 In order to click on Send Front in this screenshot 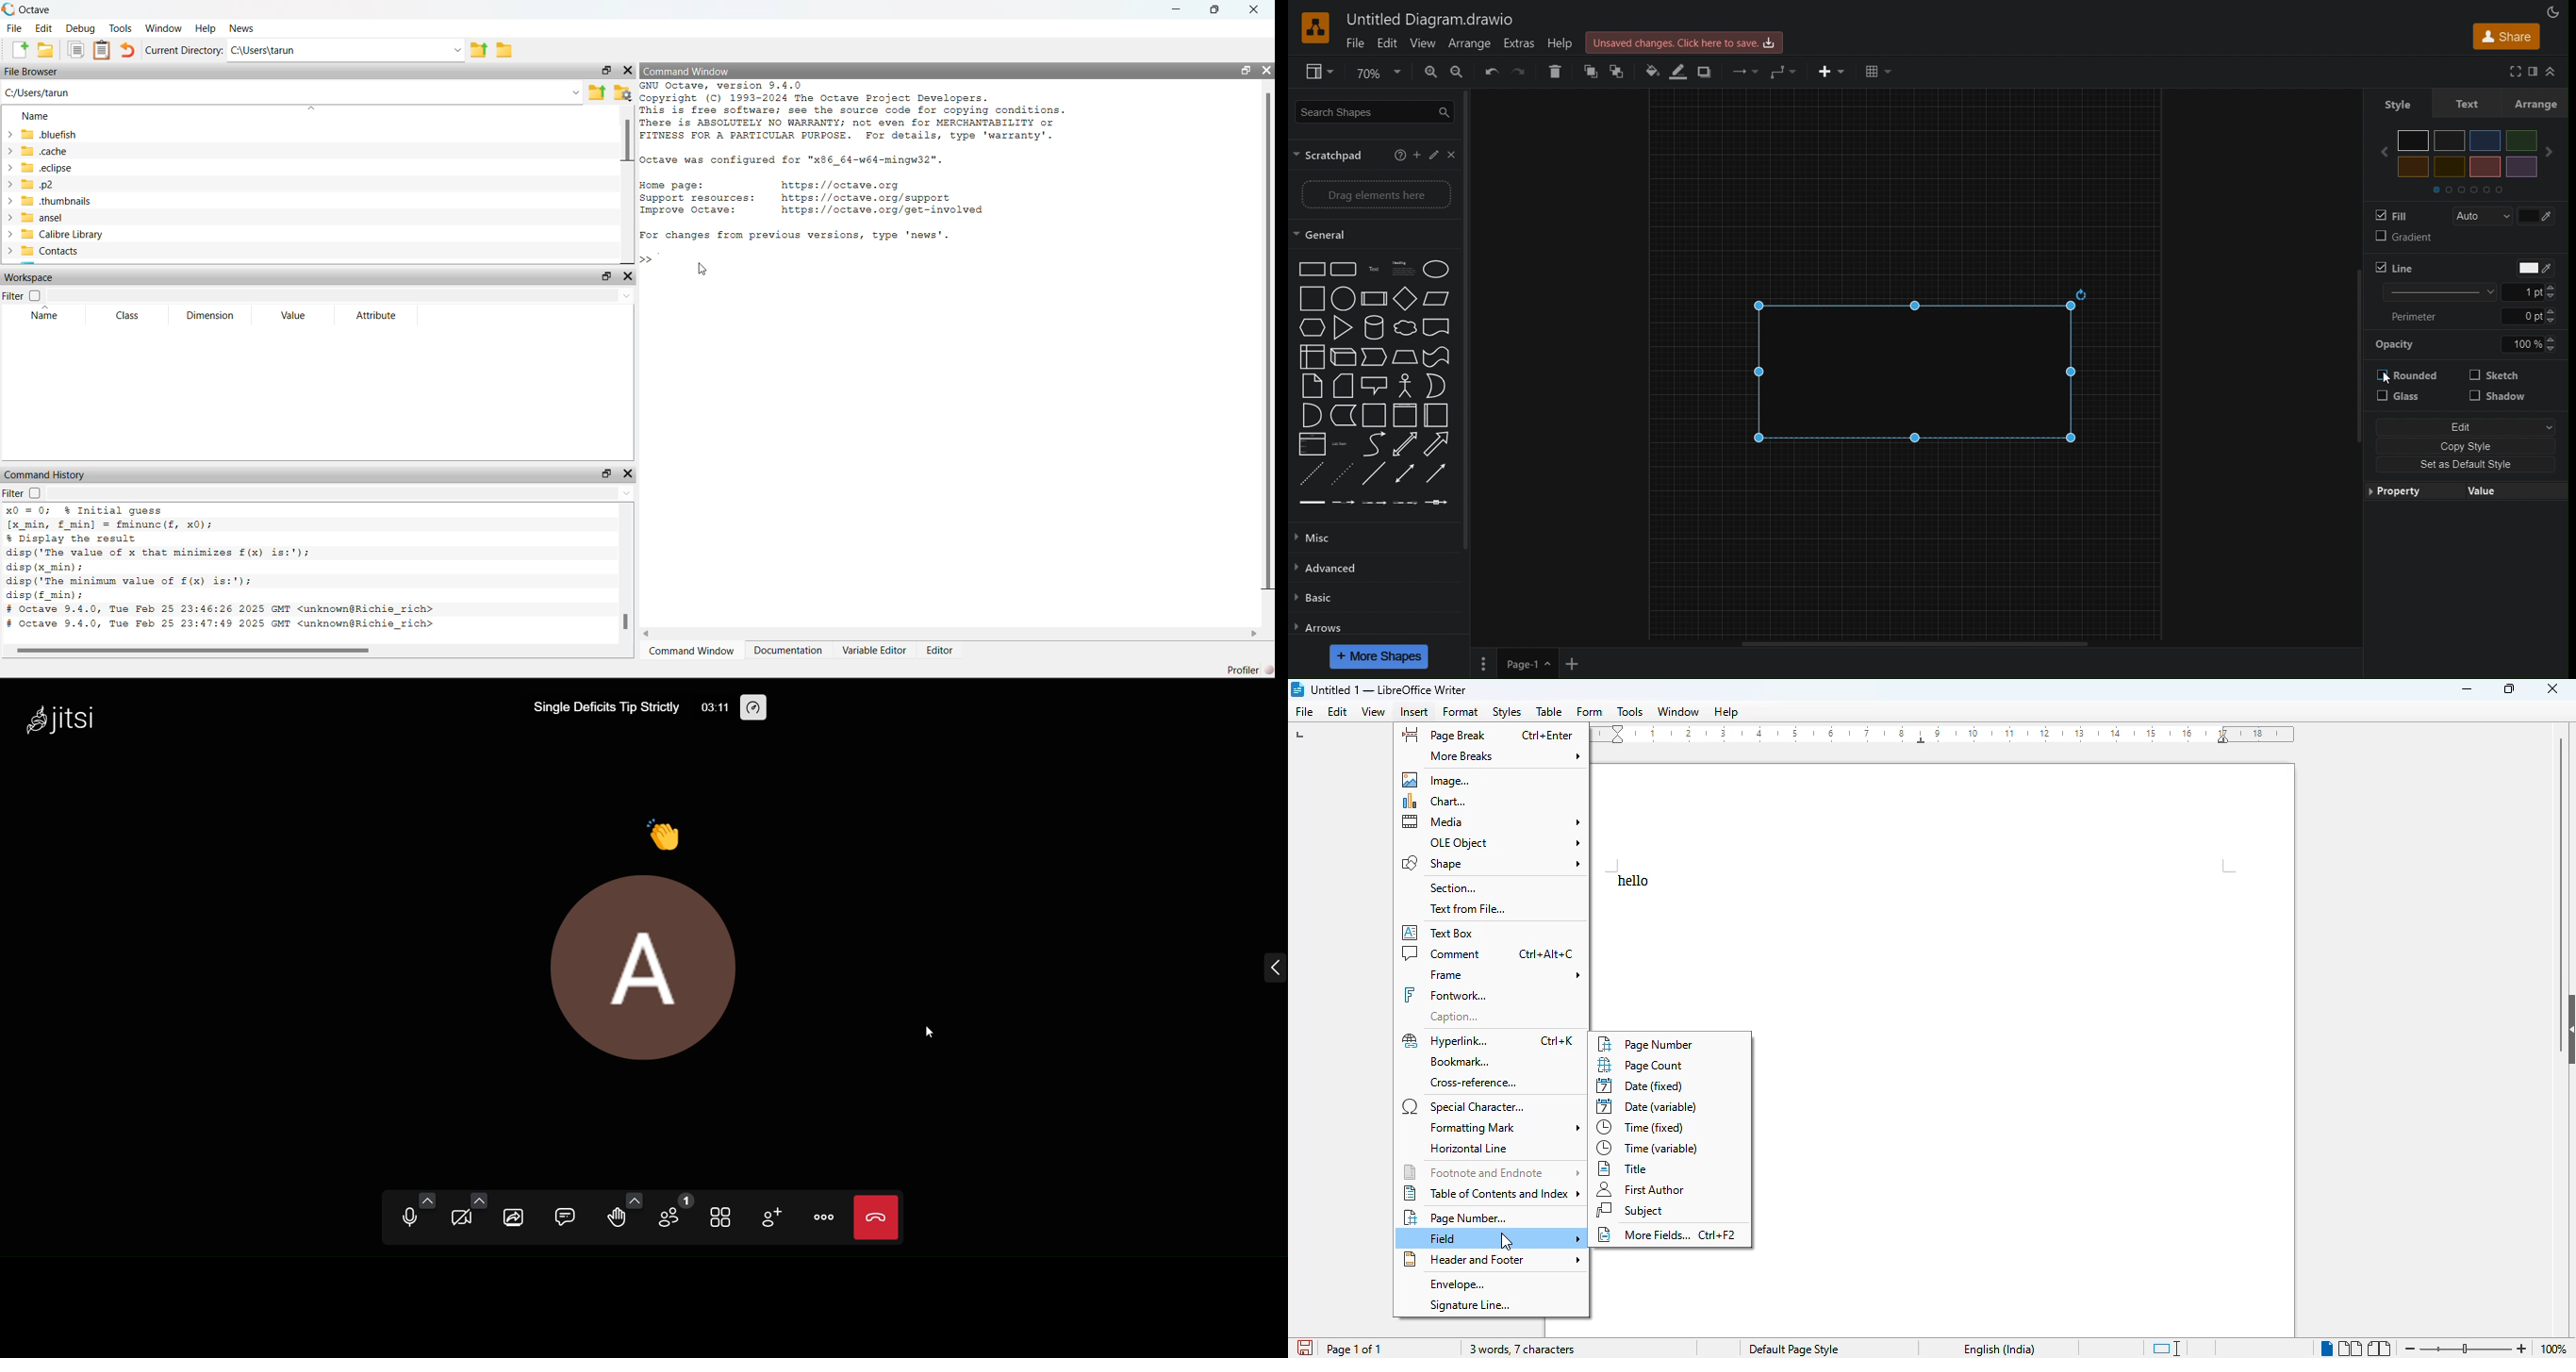, I will do `click(1619, 72)`.